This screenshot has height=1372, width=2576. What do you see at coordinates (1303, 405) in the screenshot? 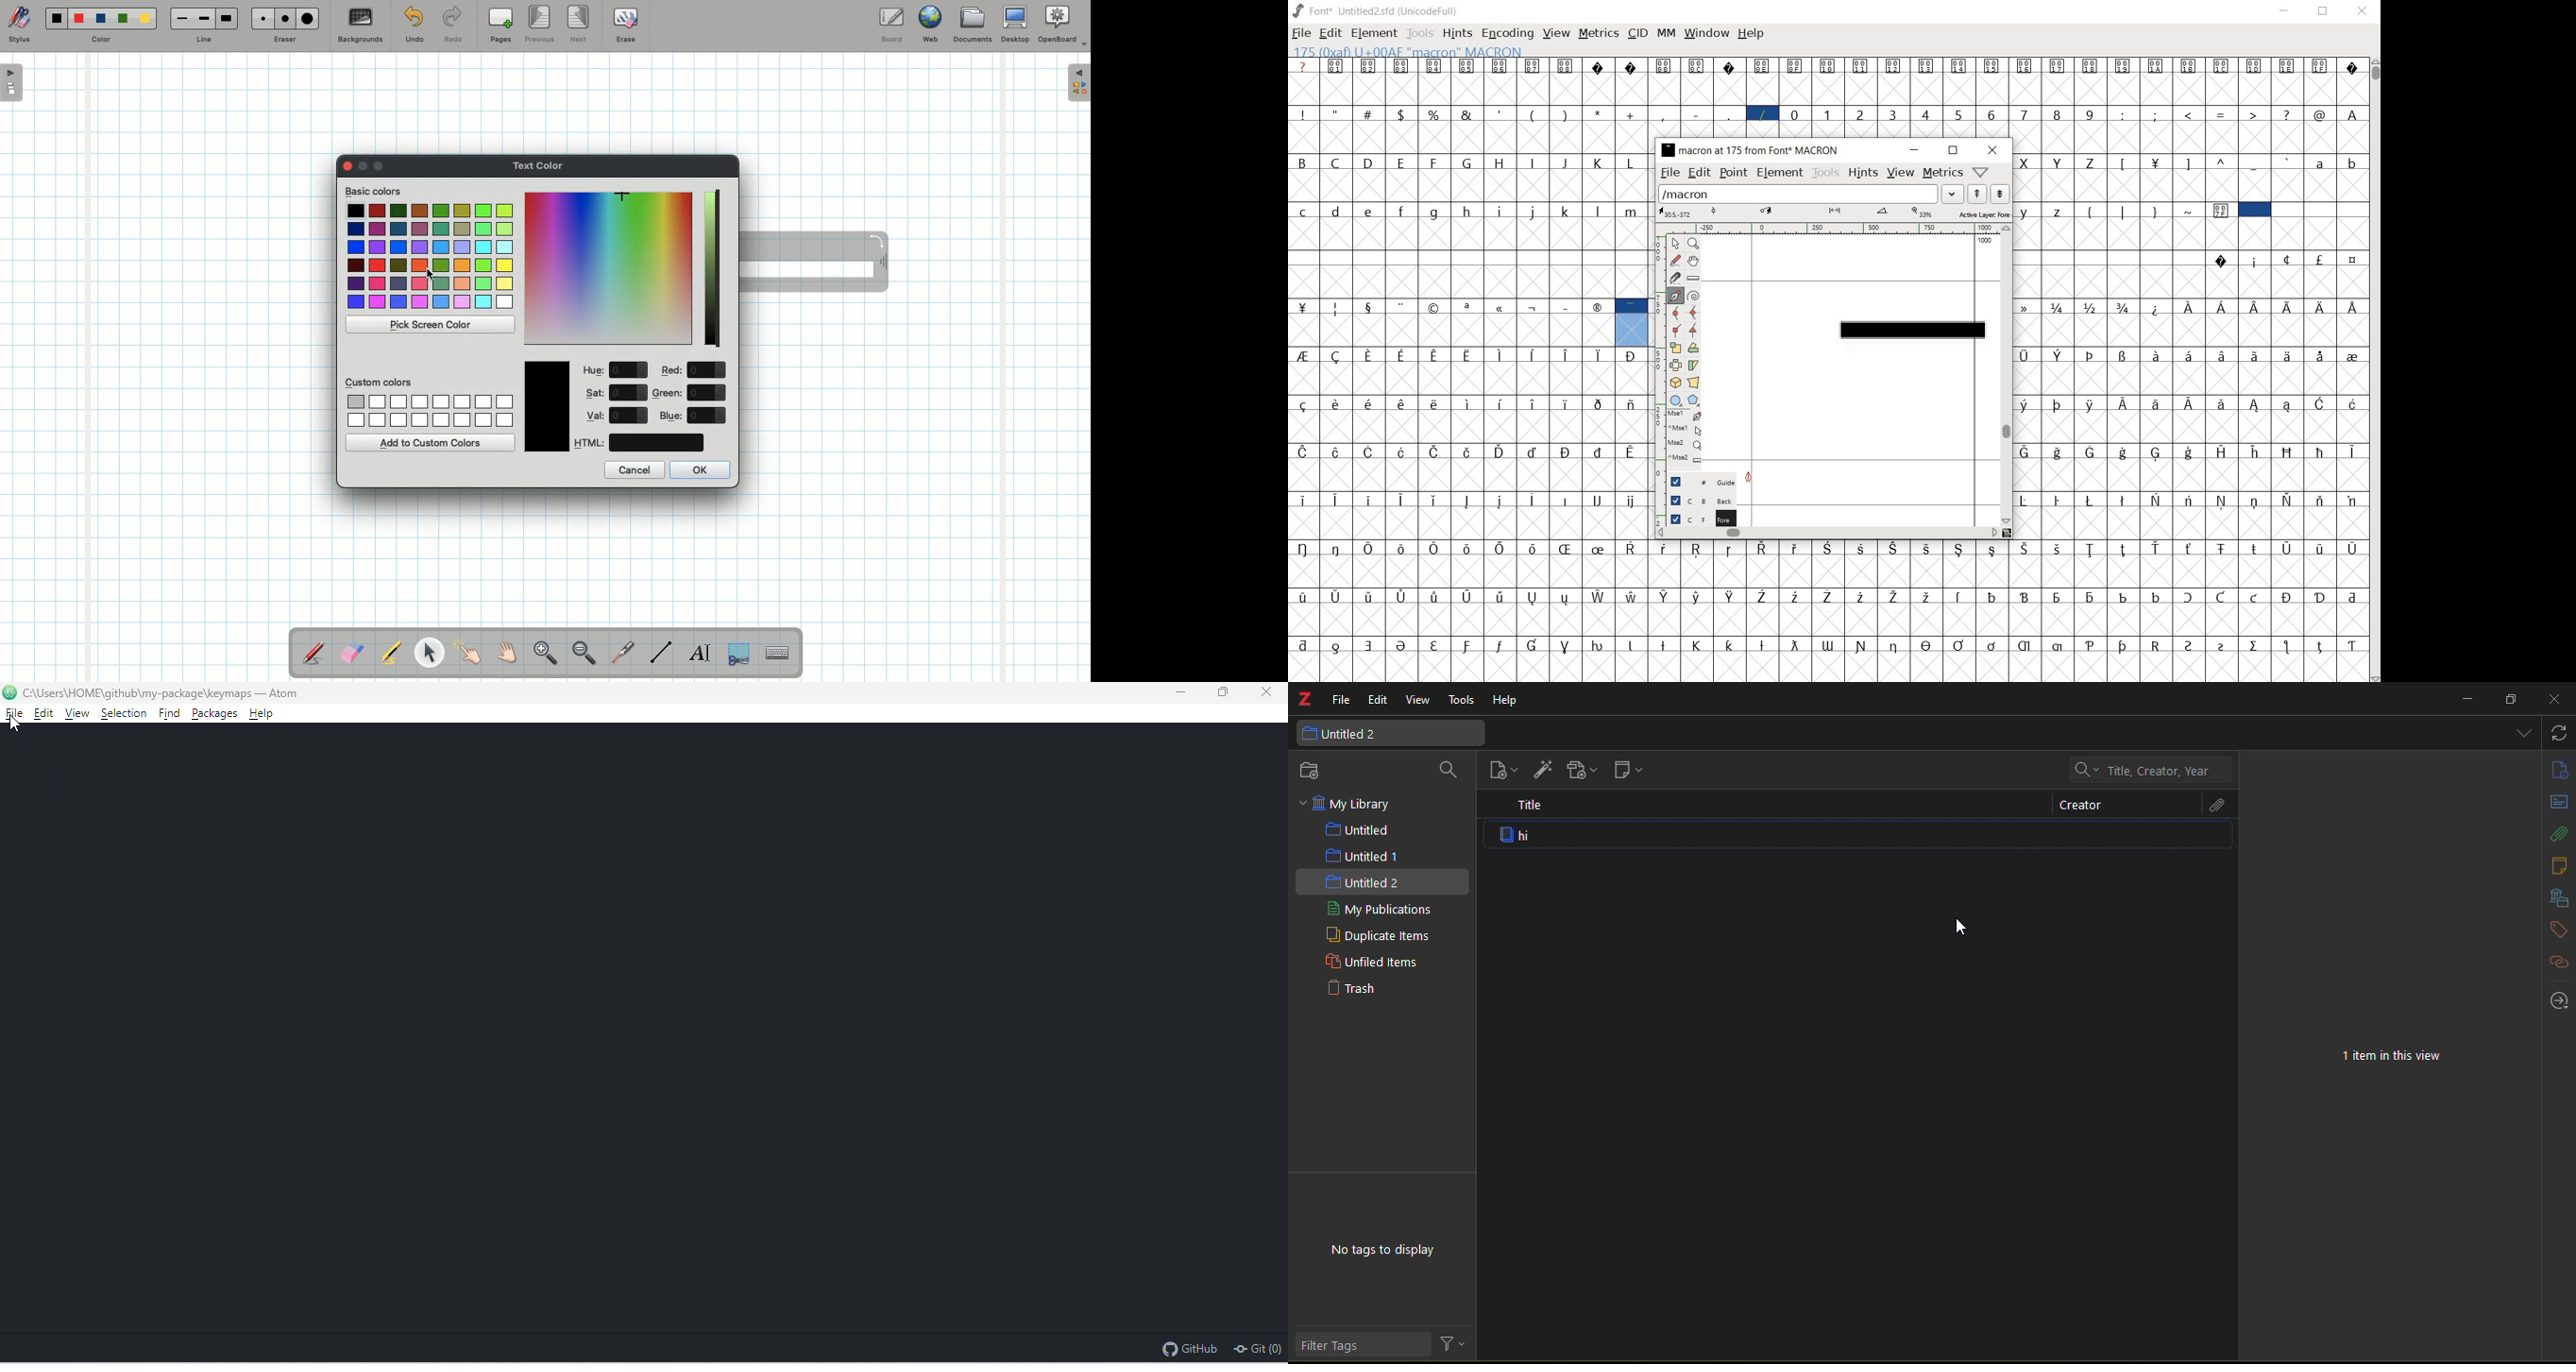
I see `Symbol` at bounding box center [1303, 405].